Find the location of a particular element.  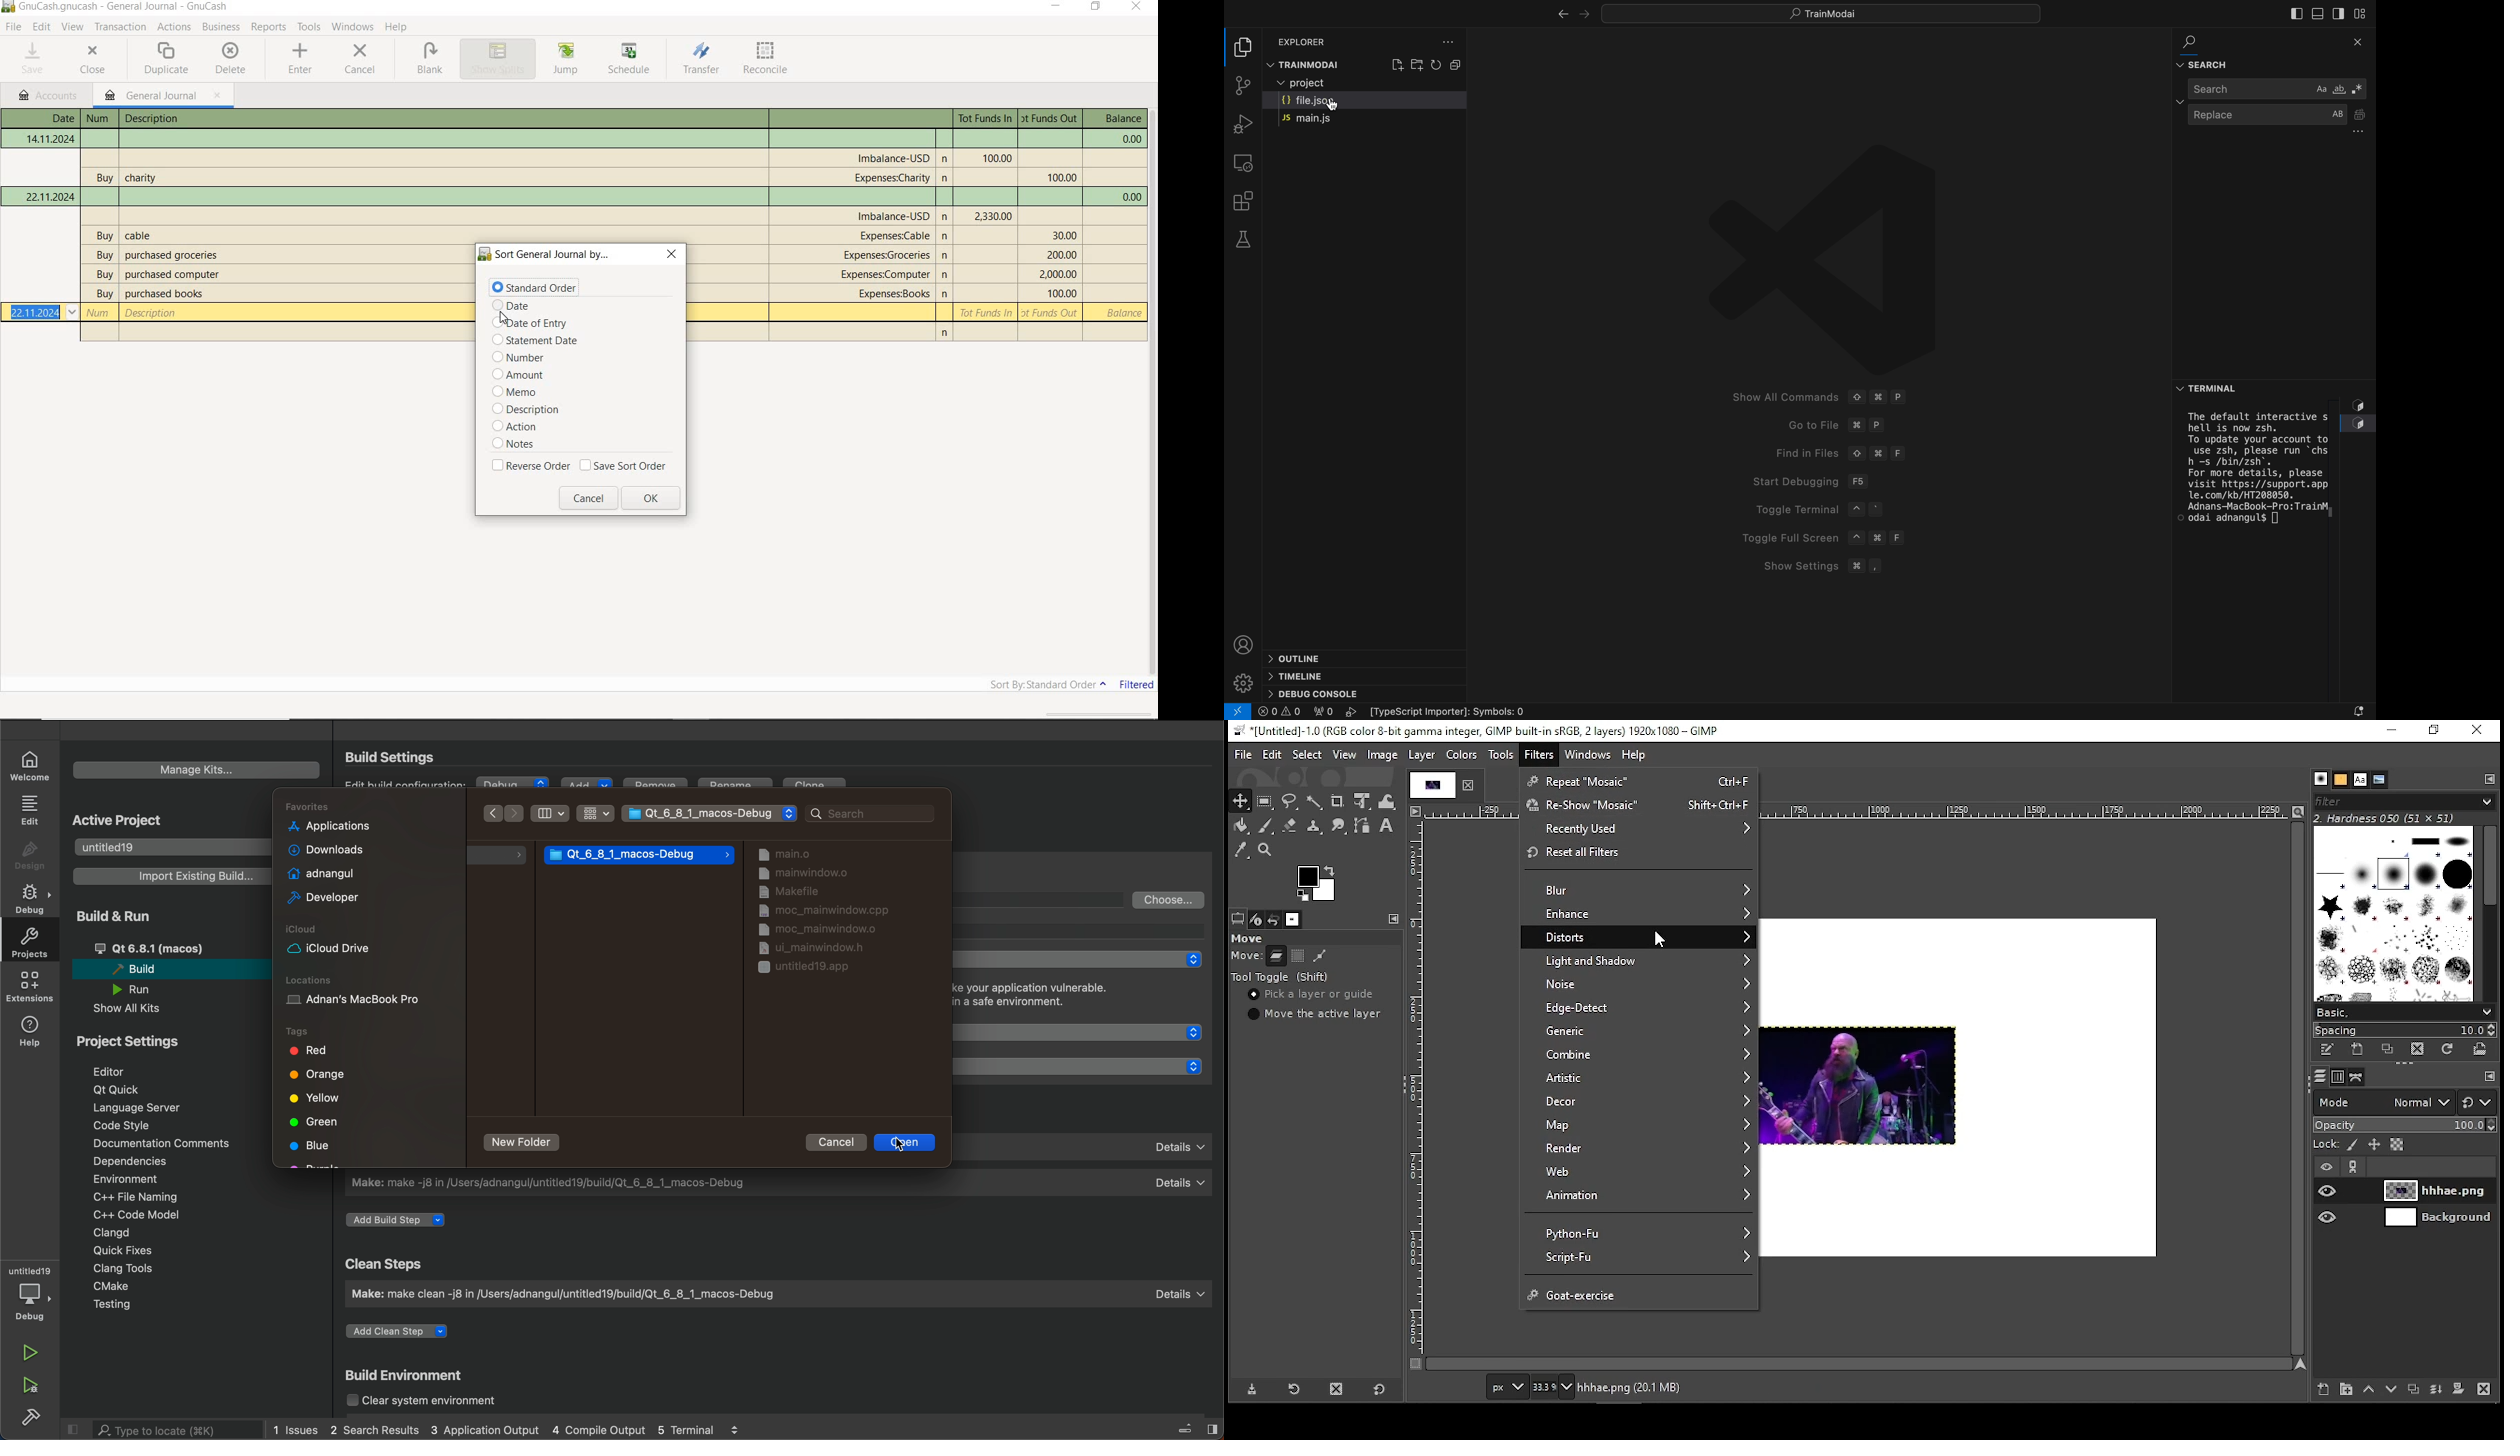

close side bar is located at coordinates (1188, 1427).